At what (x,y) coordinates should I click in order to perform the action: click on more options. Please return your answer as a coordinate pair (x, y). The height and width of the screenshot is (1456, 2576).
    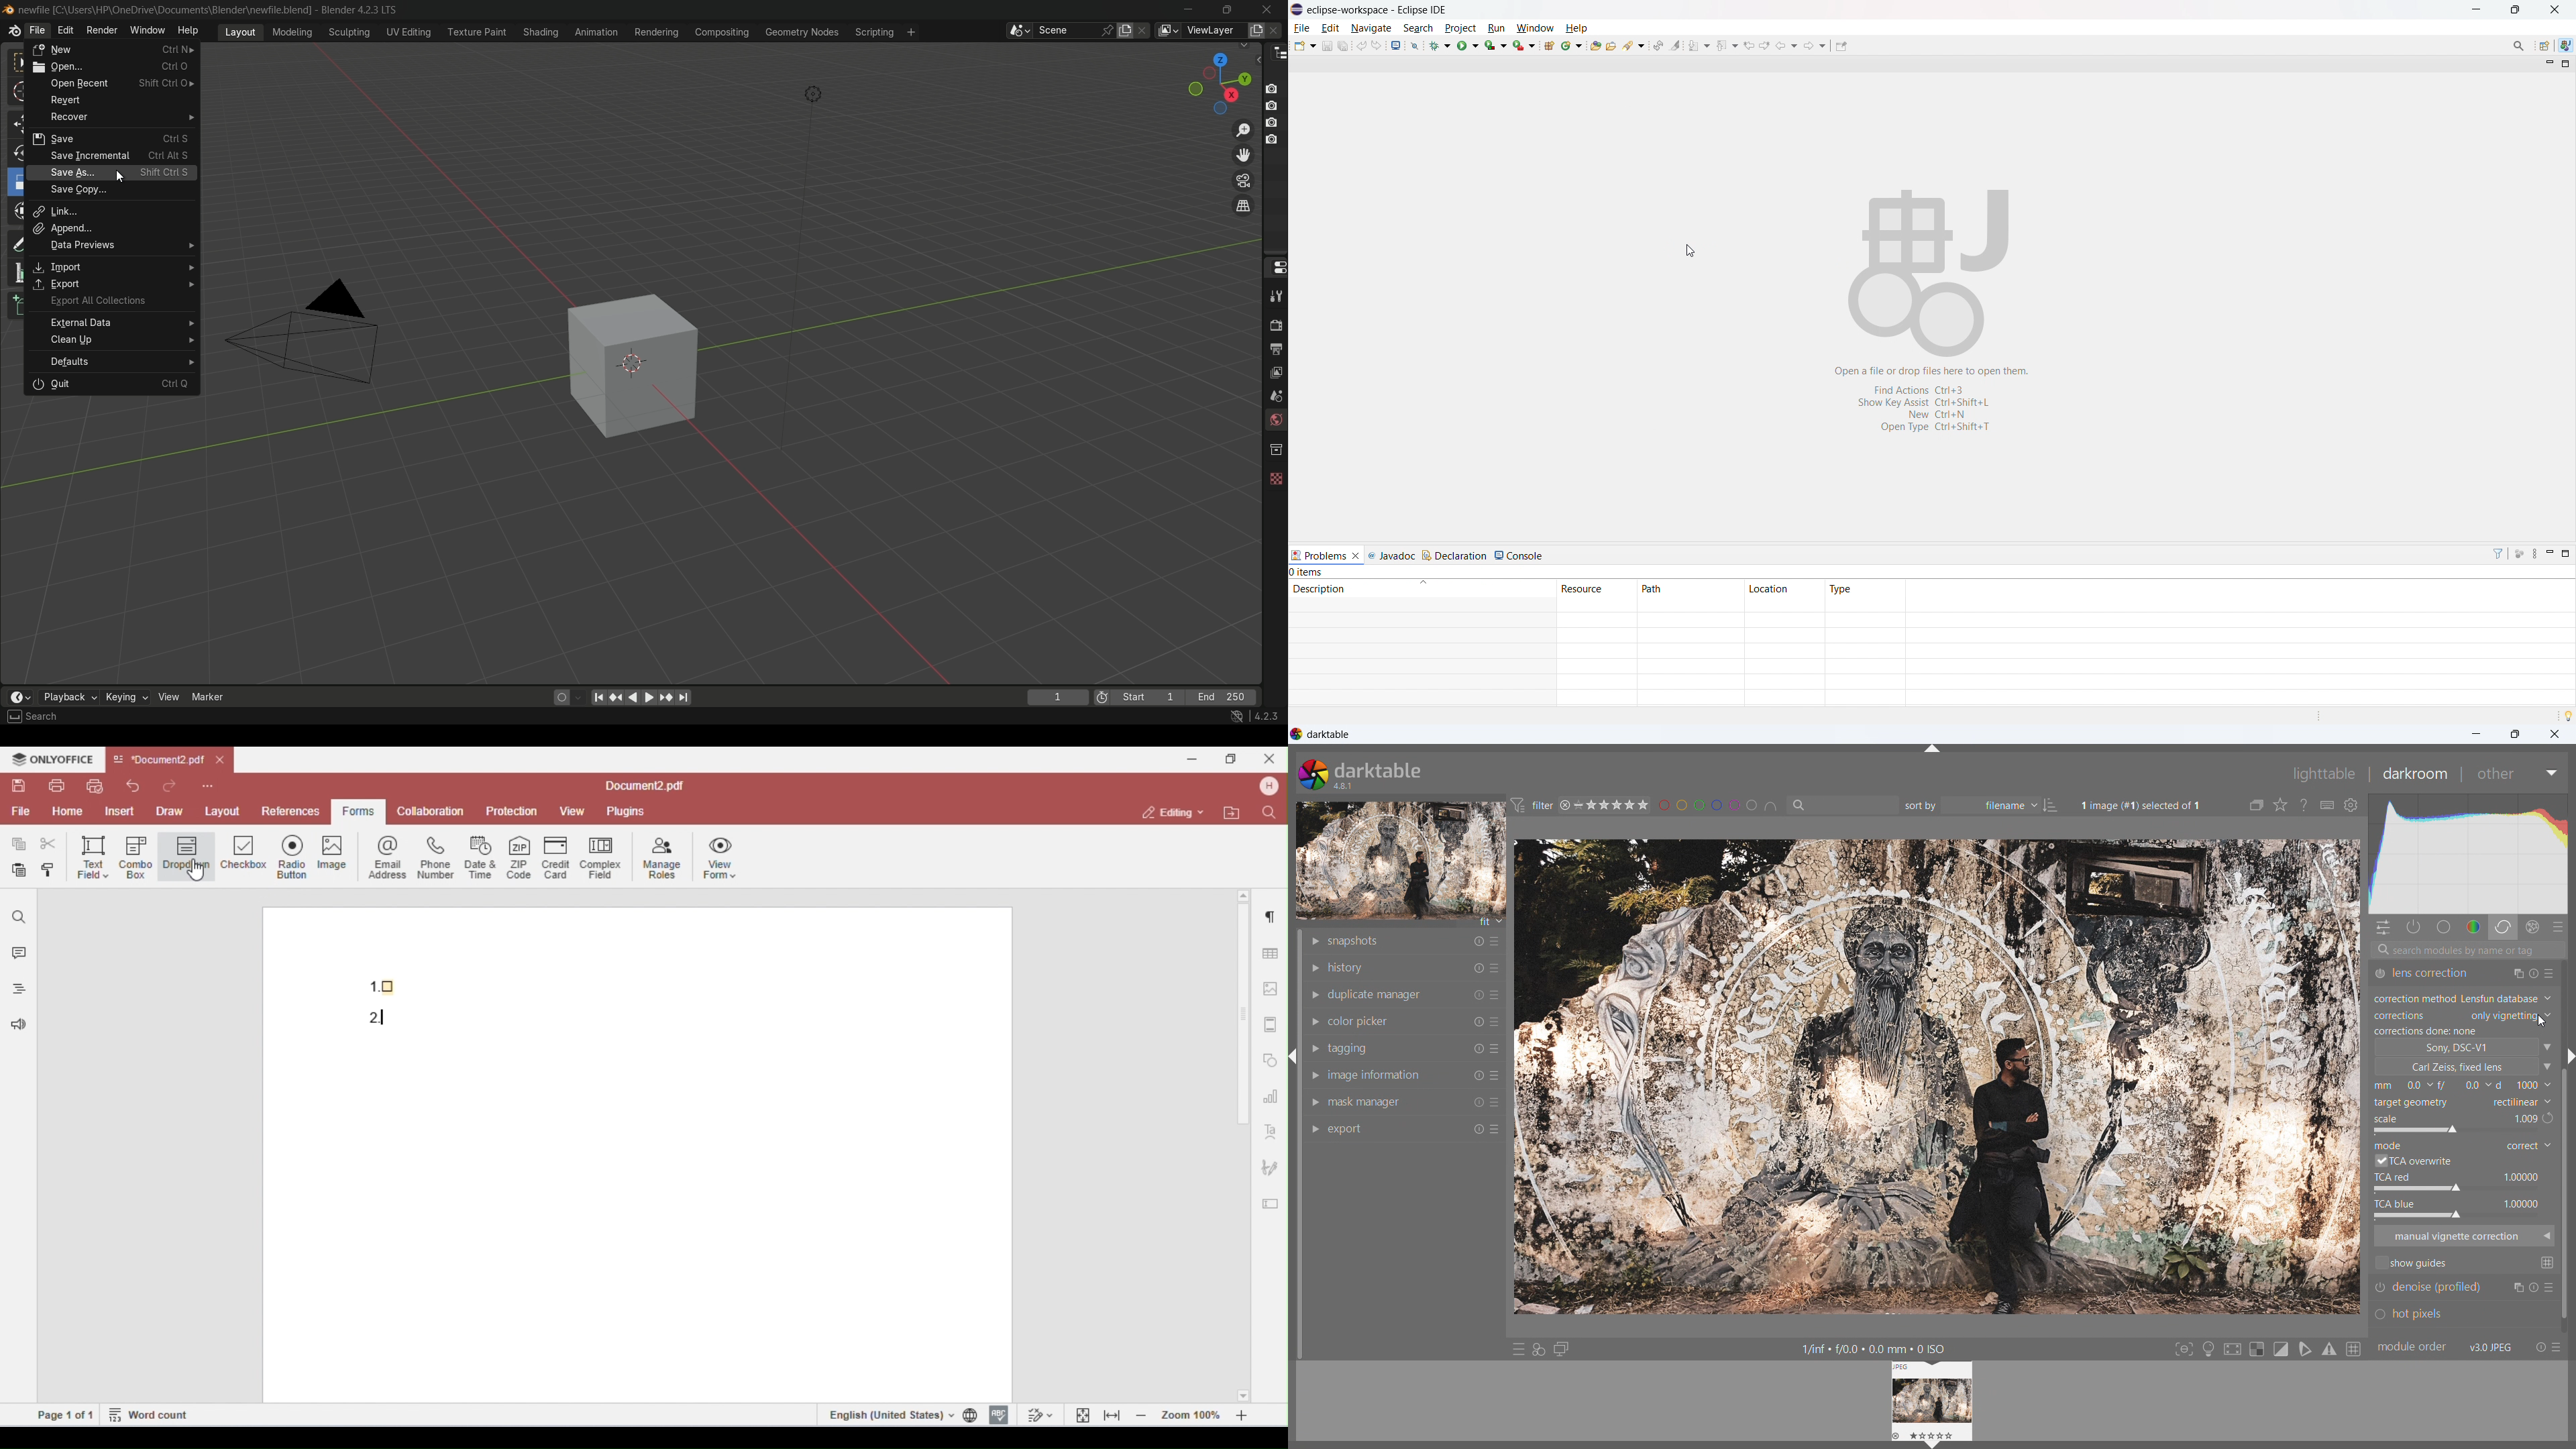
    Looking at the image, I should click on (1497, 996).